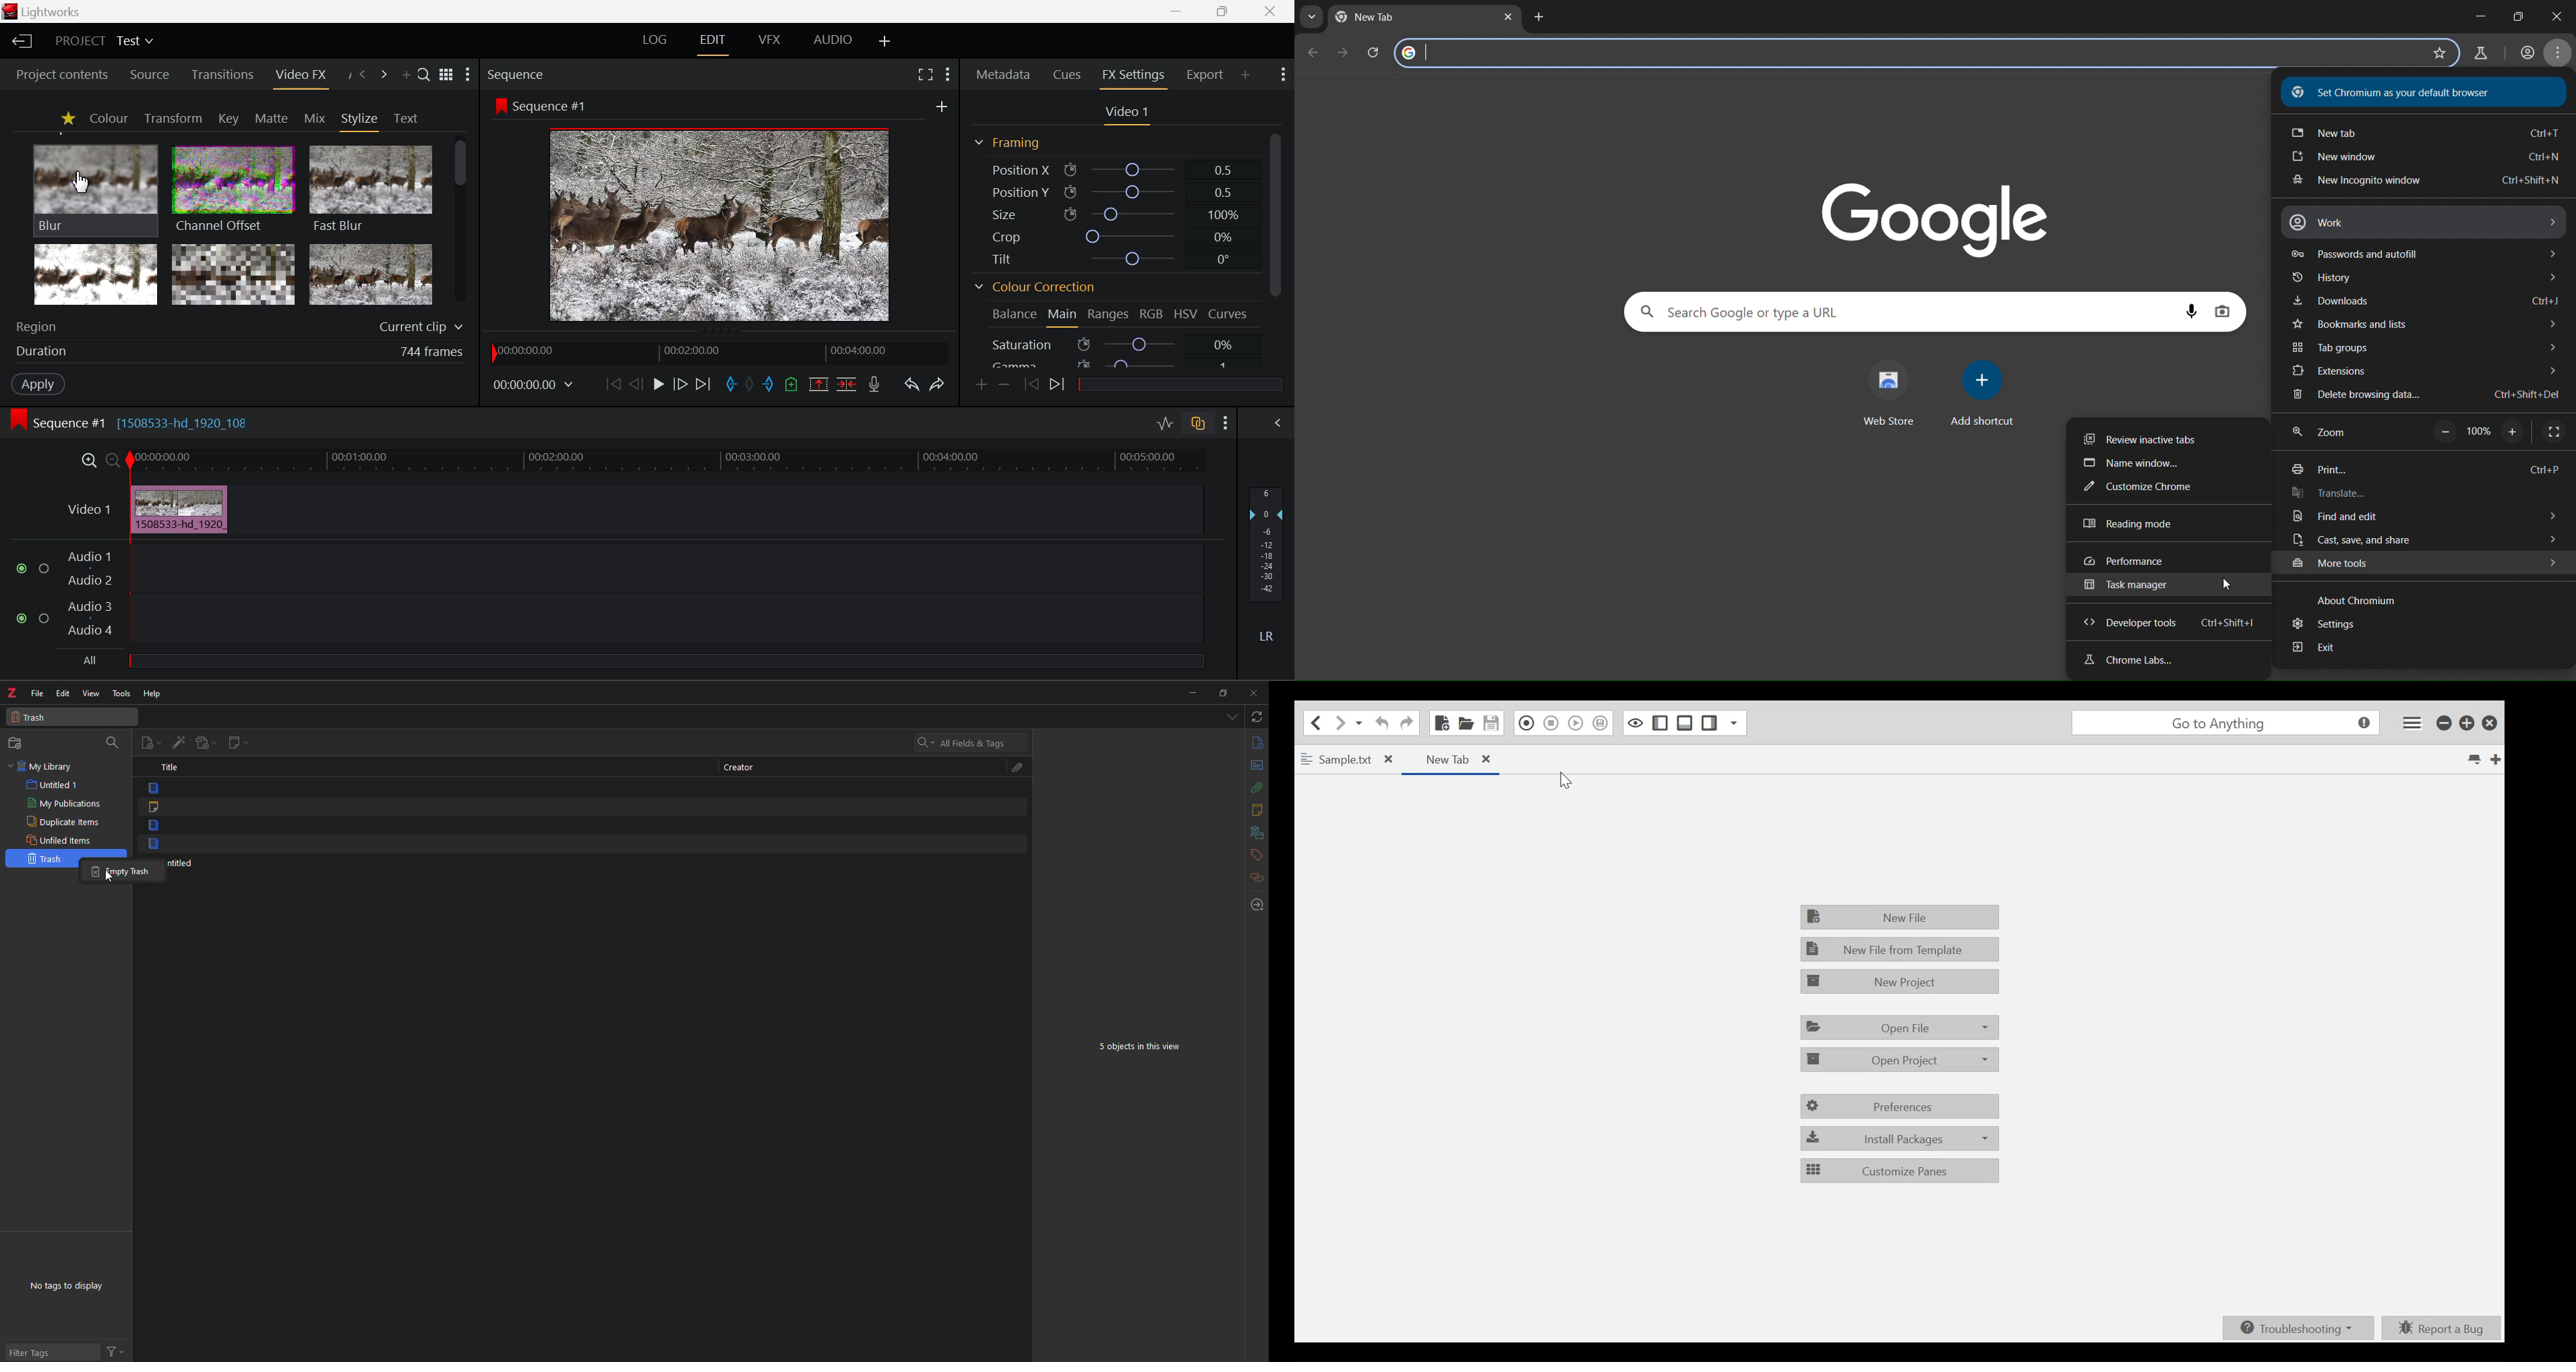 The width and height of the screenshot is (2576, 1372). What do you see at coordinates (875, 383) in the screenshot?
I see `Record Voiceover` at bounding box center [875, 383].